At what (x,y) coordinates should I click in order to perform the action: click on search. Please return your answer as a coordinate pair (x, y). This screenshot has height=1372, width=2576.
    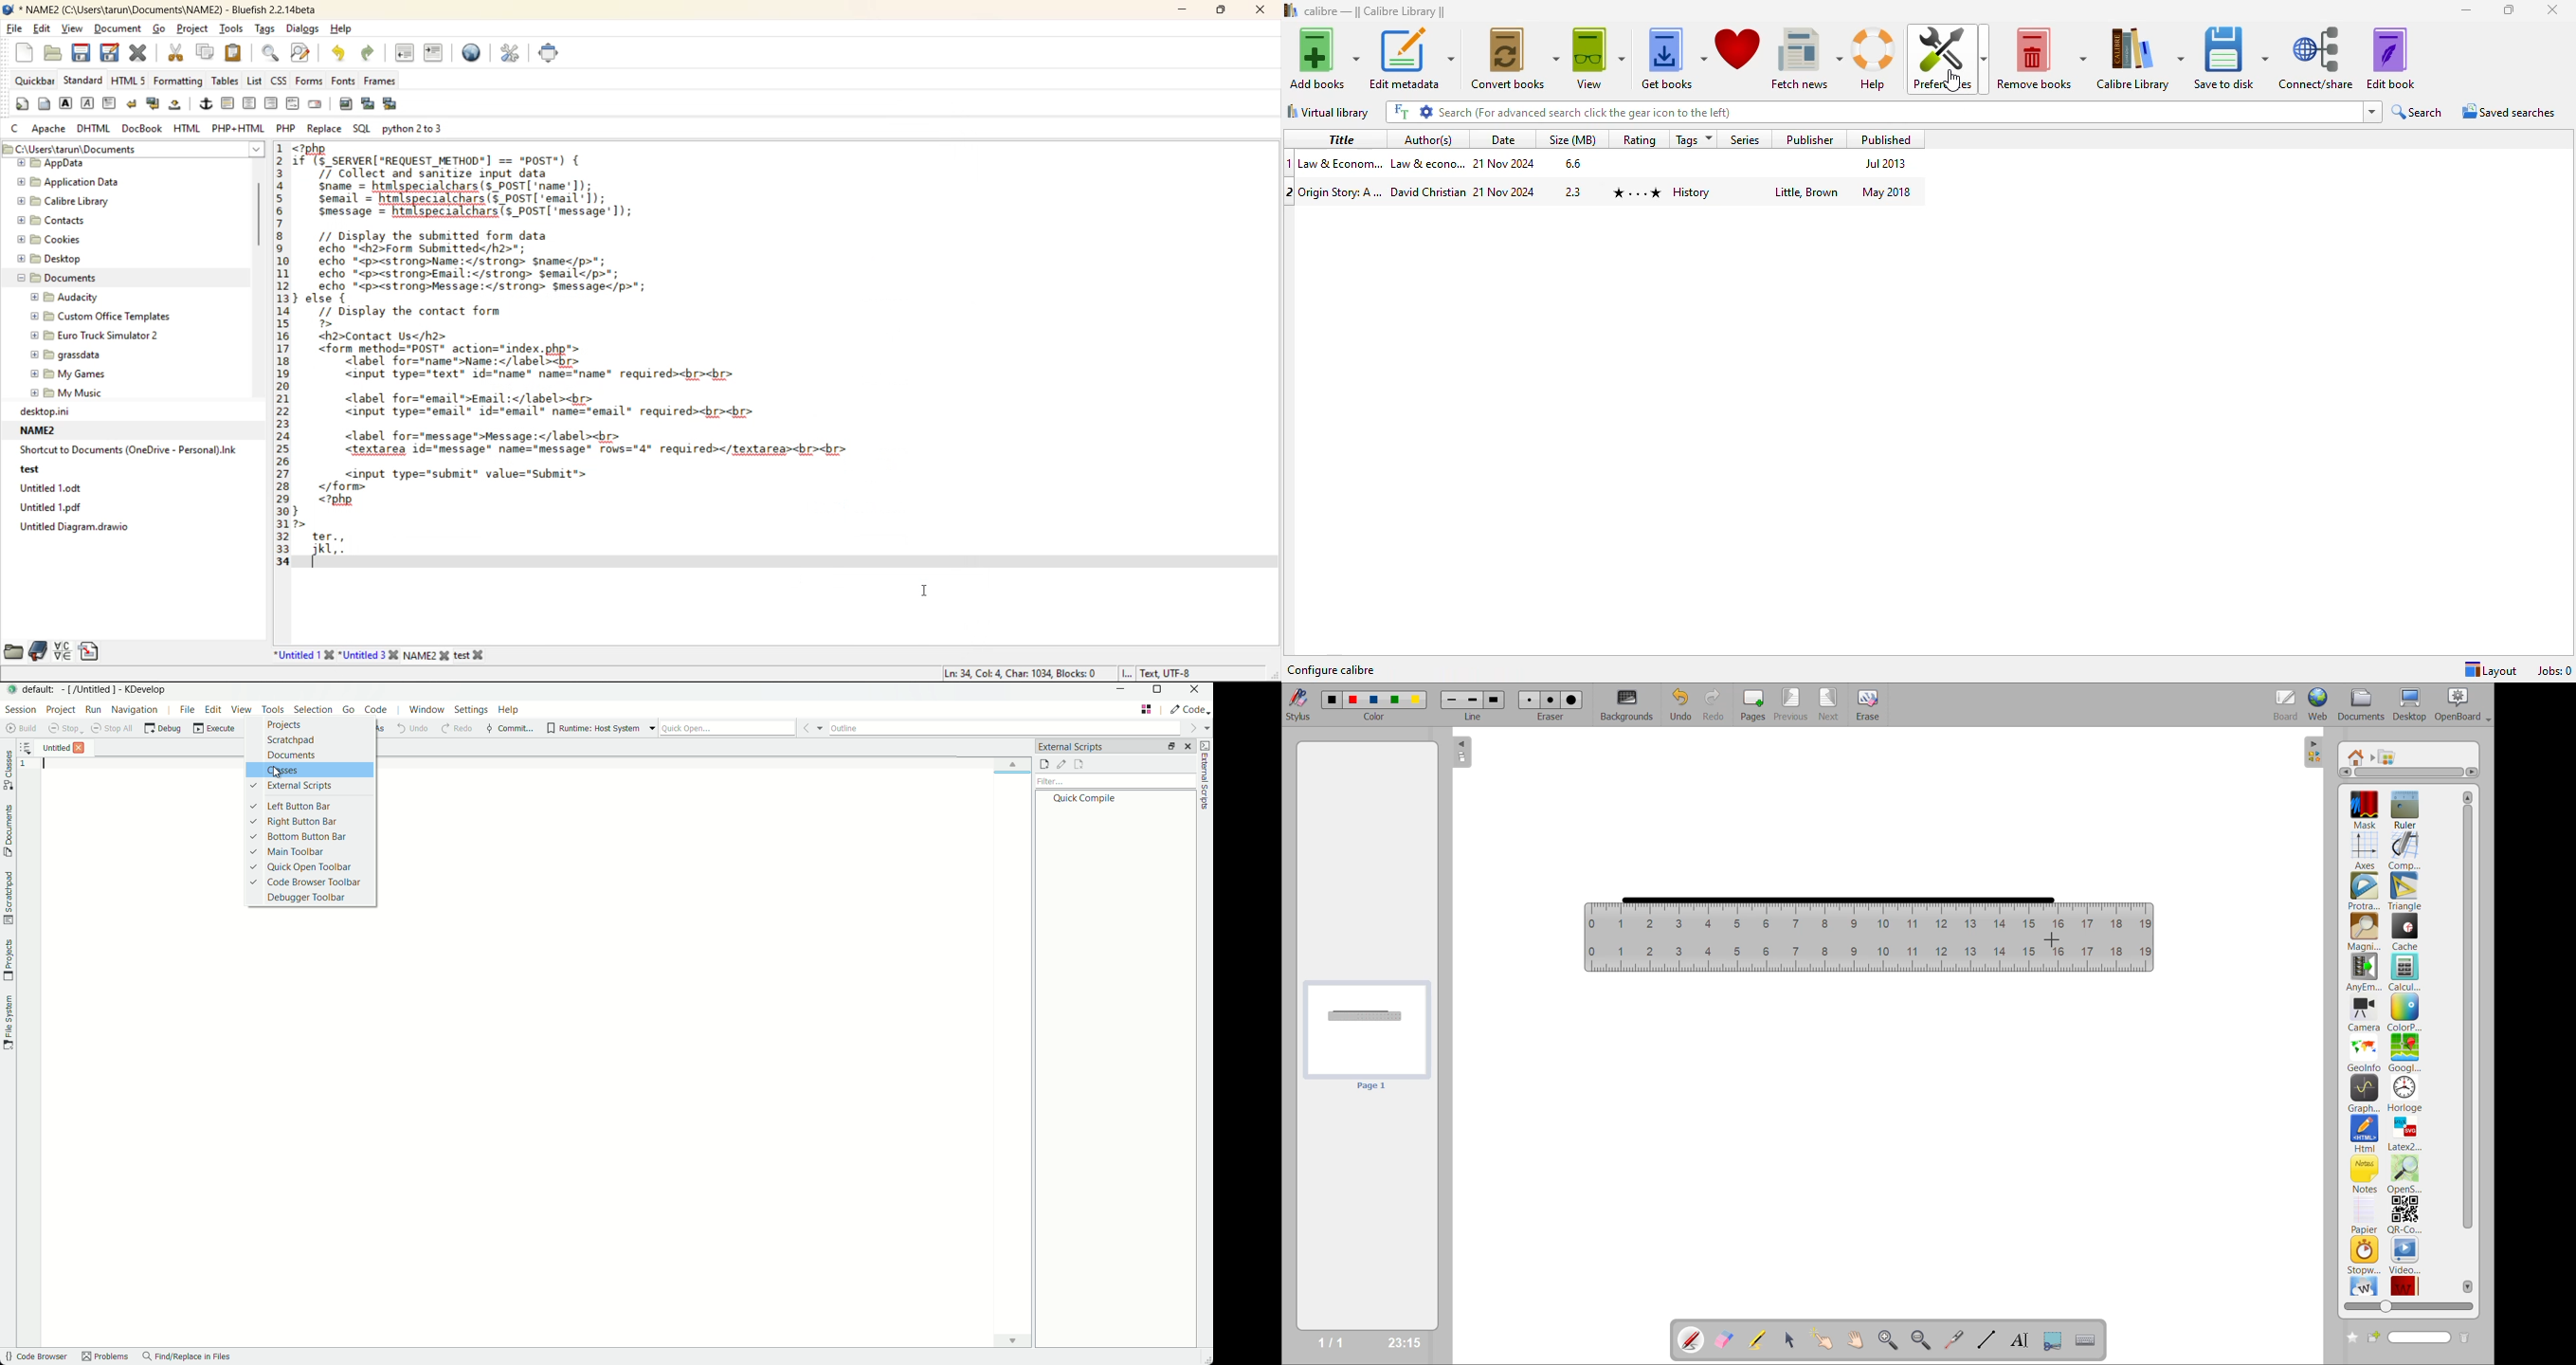
    Looking at the image, I should click on (2418, 111).